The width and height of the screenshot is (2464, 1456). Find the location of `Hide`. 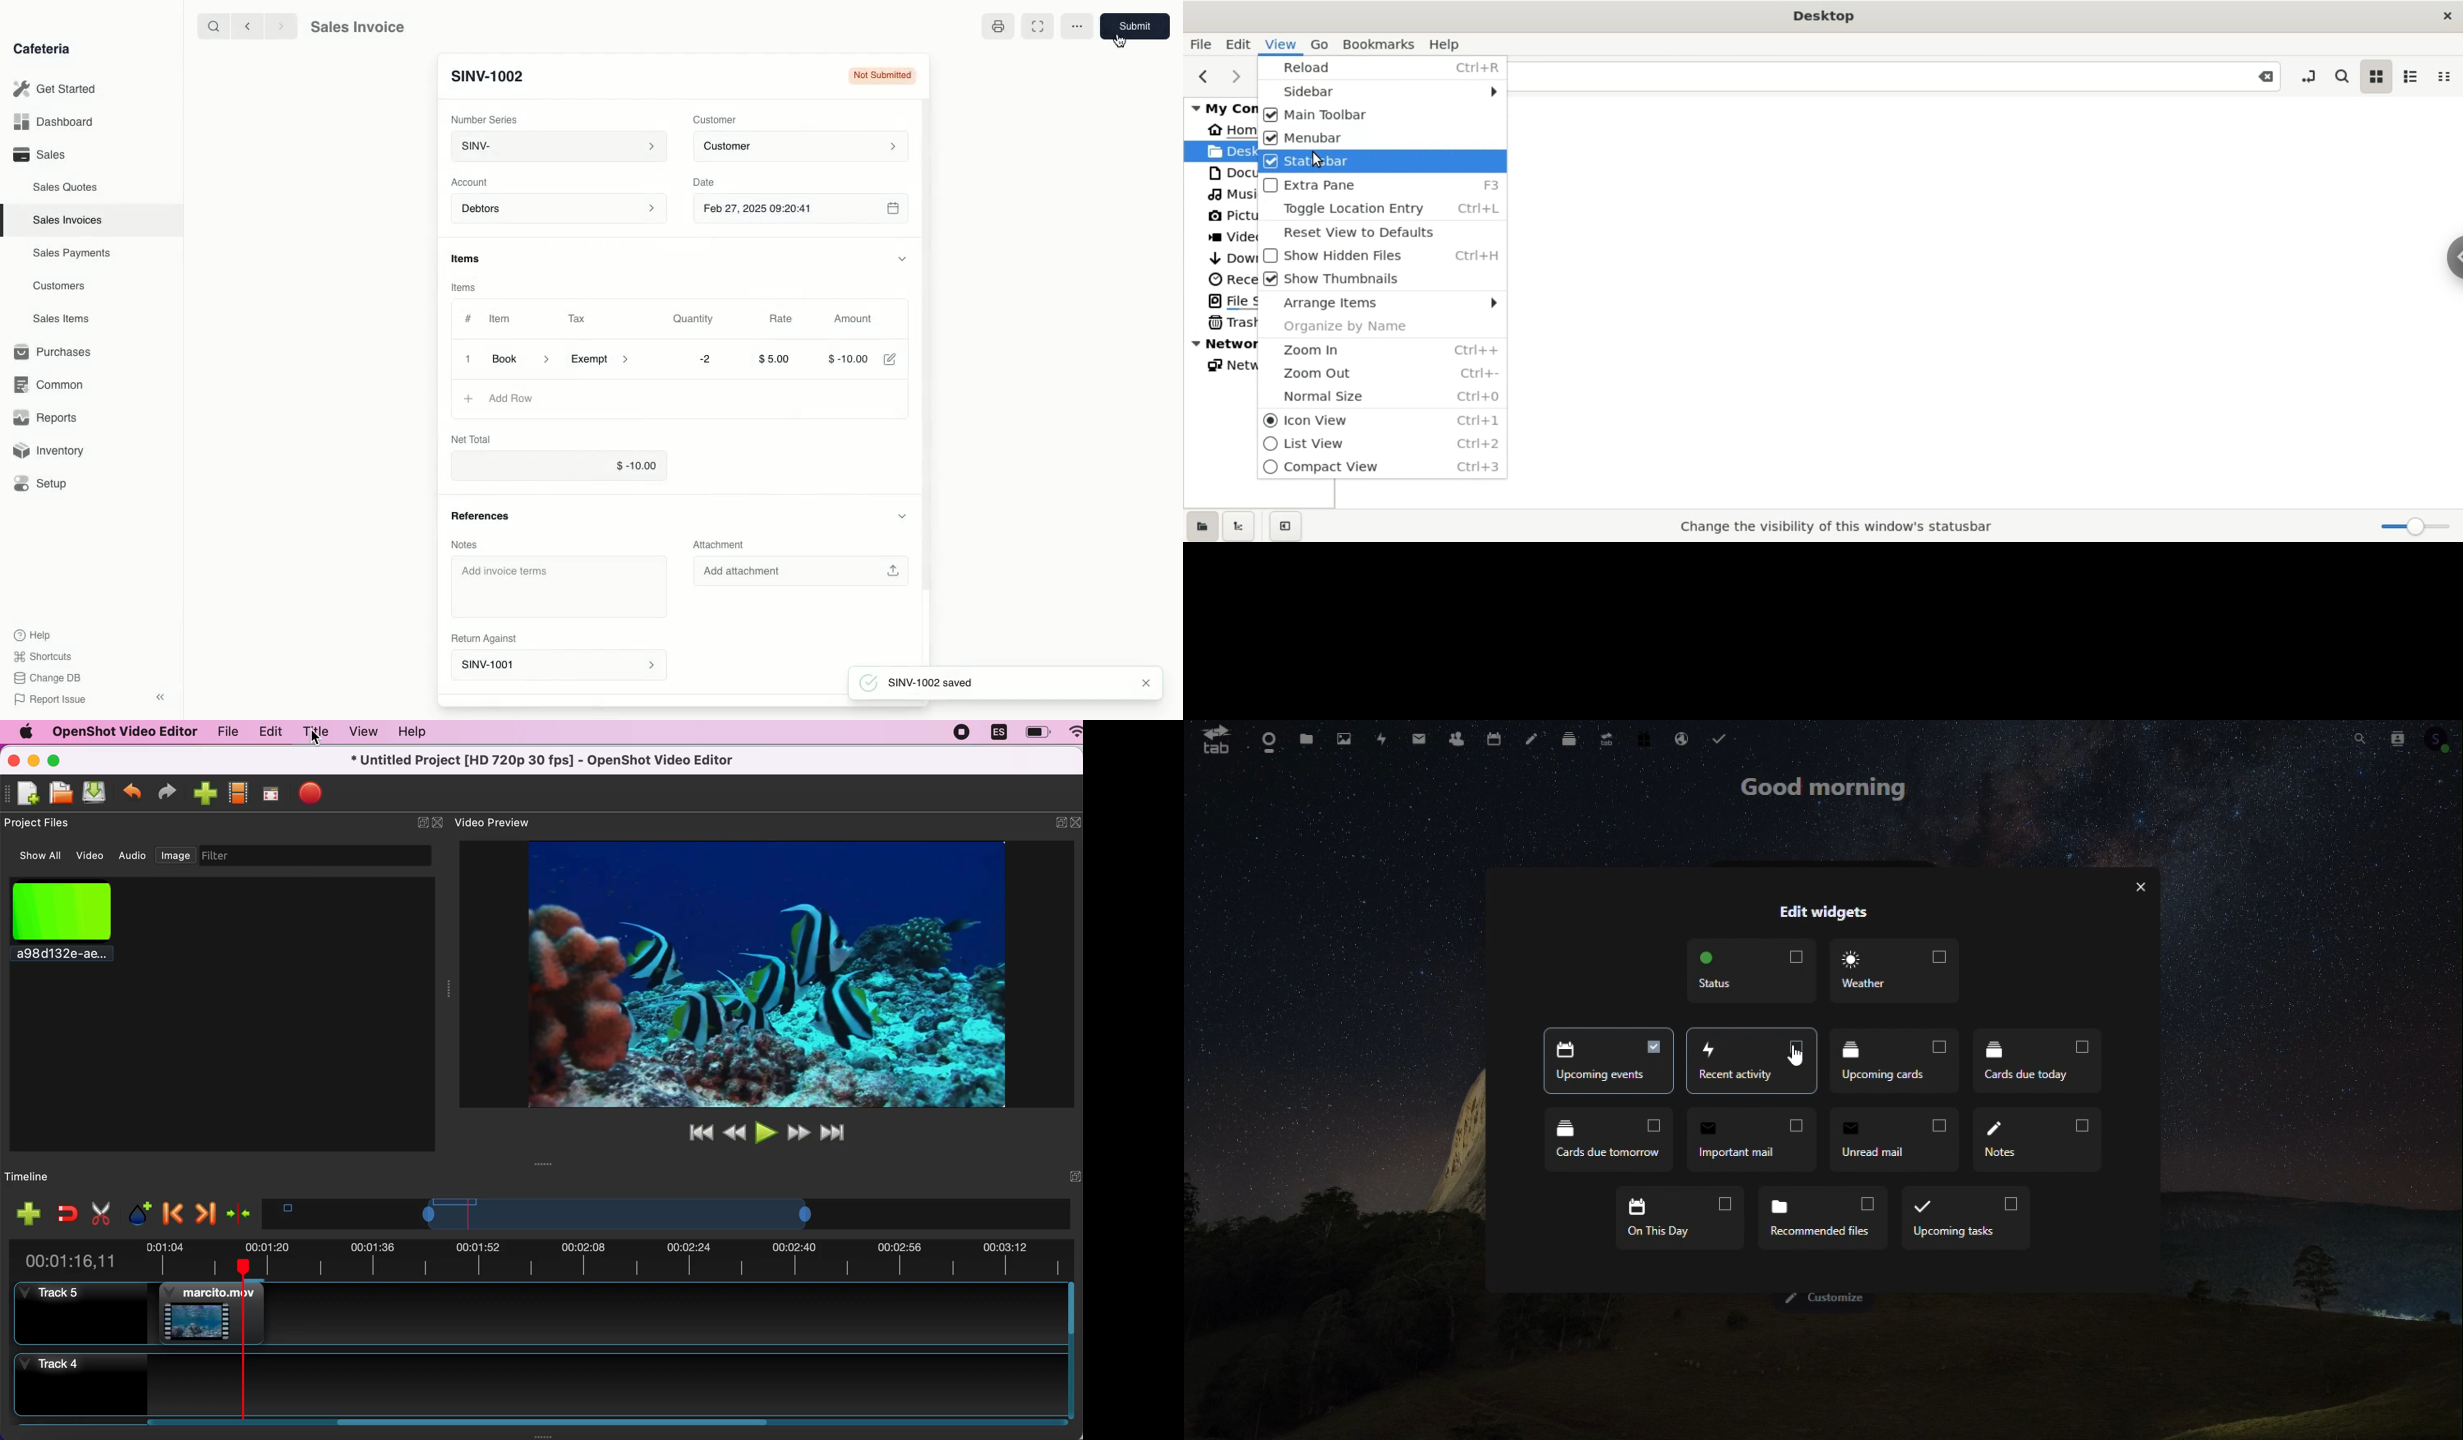

Hide is located at coordinates (909, 256).